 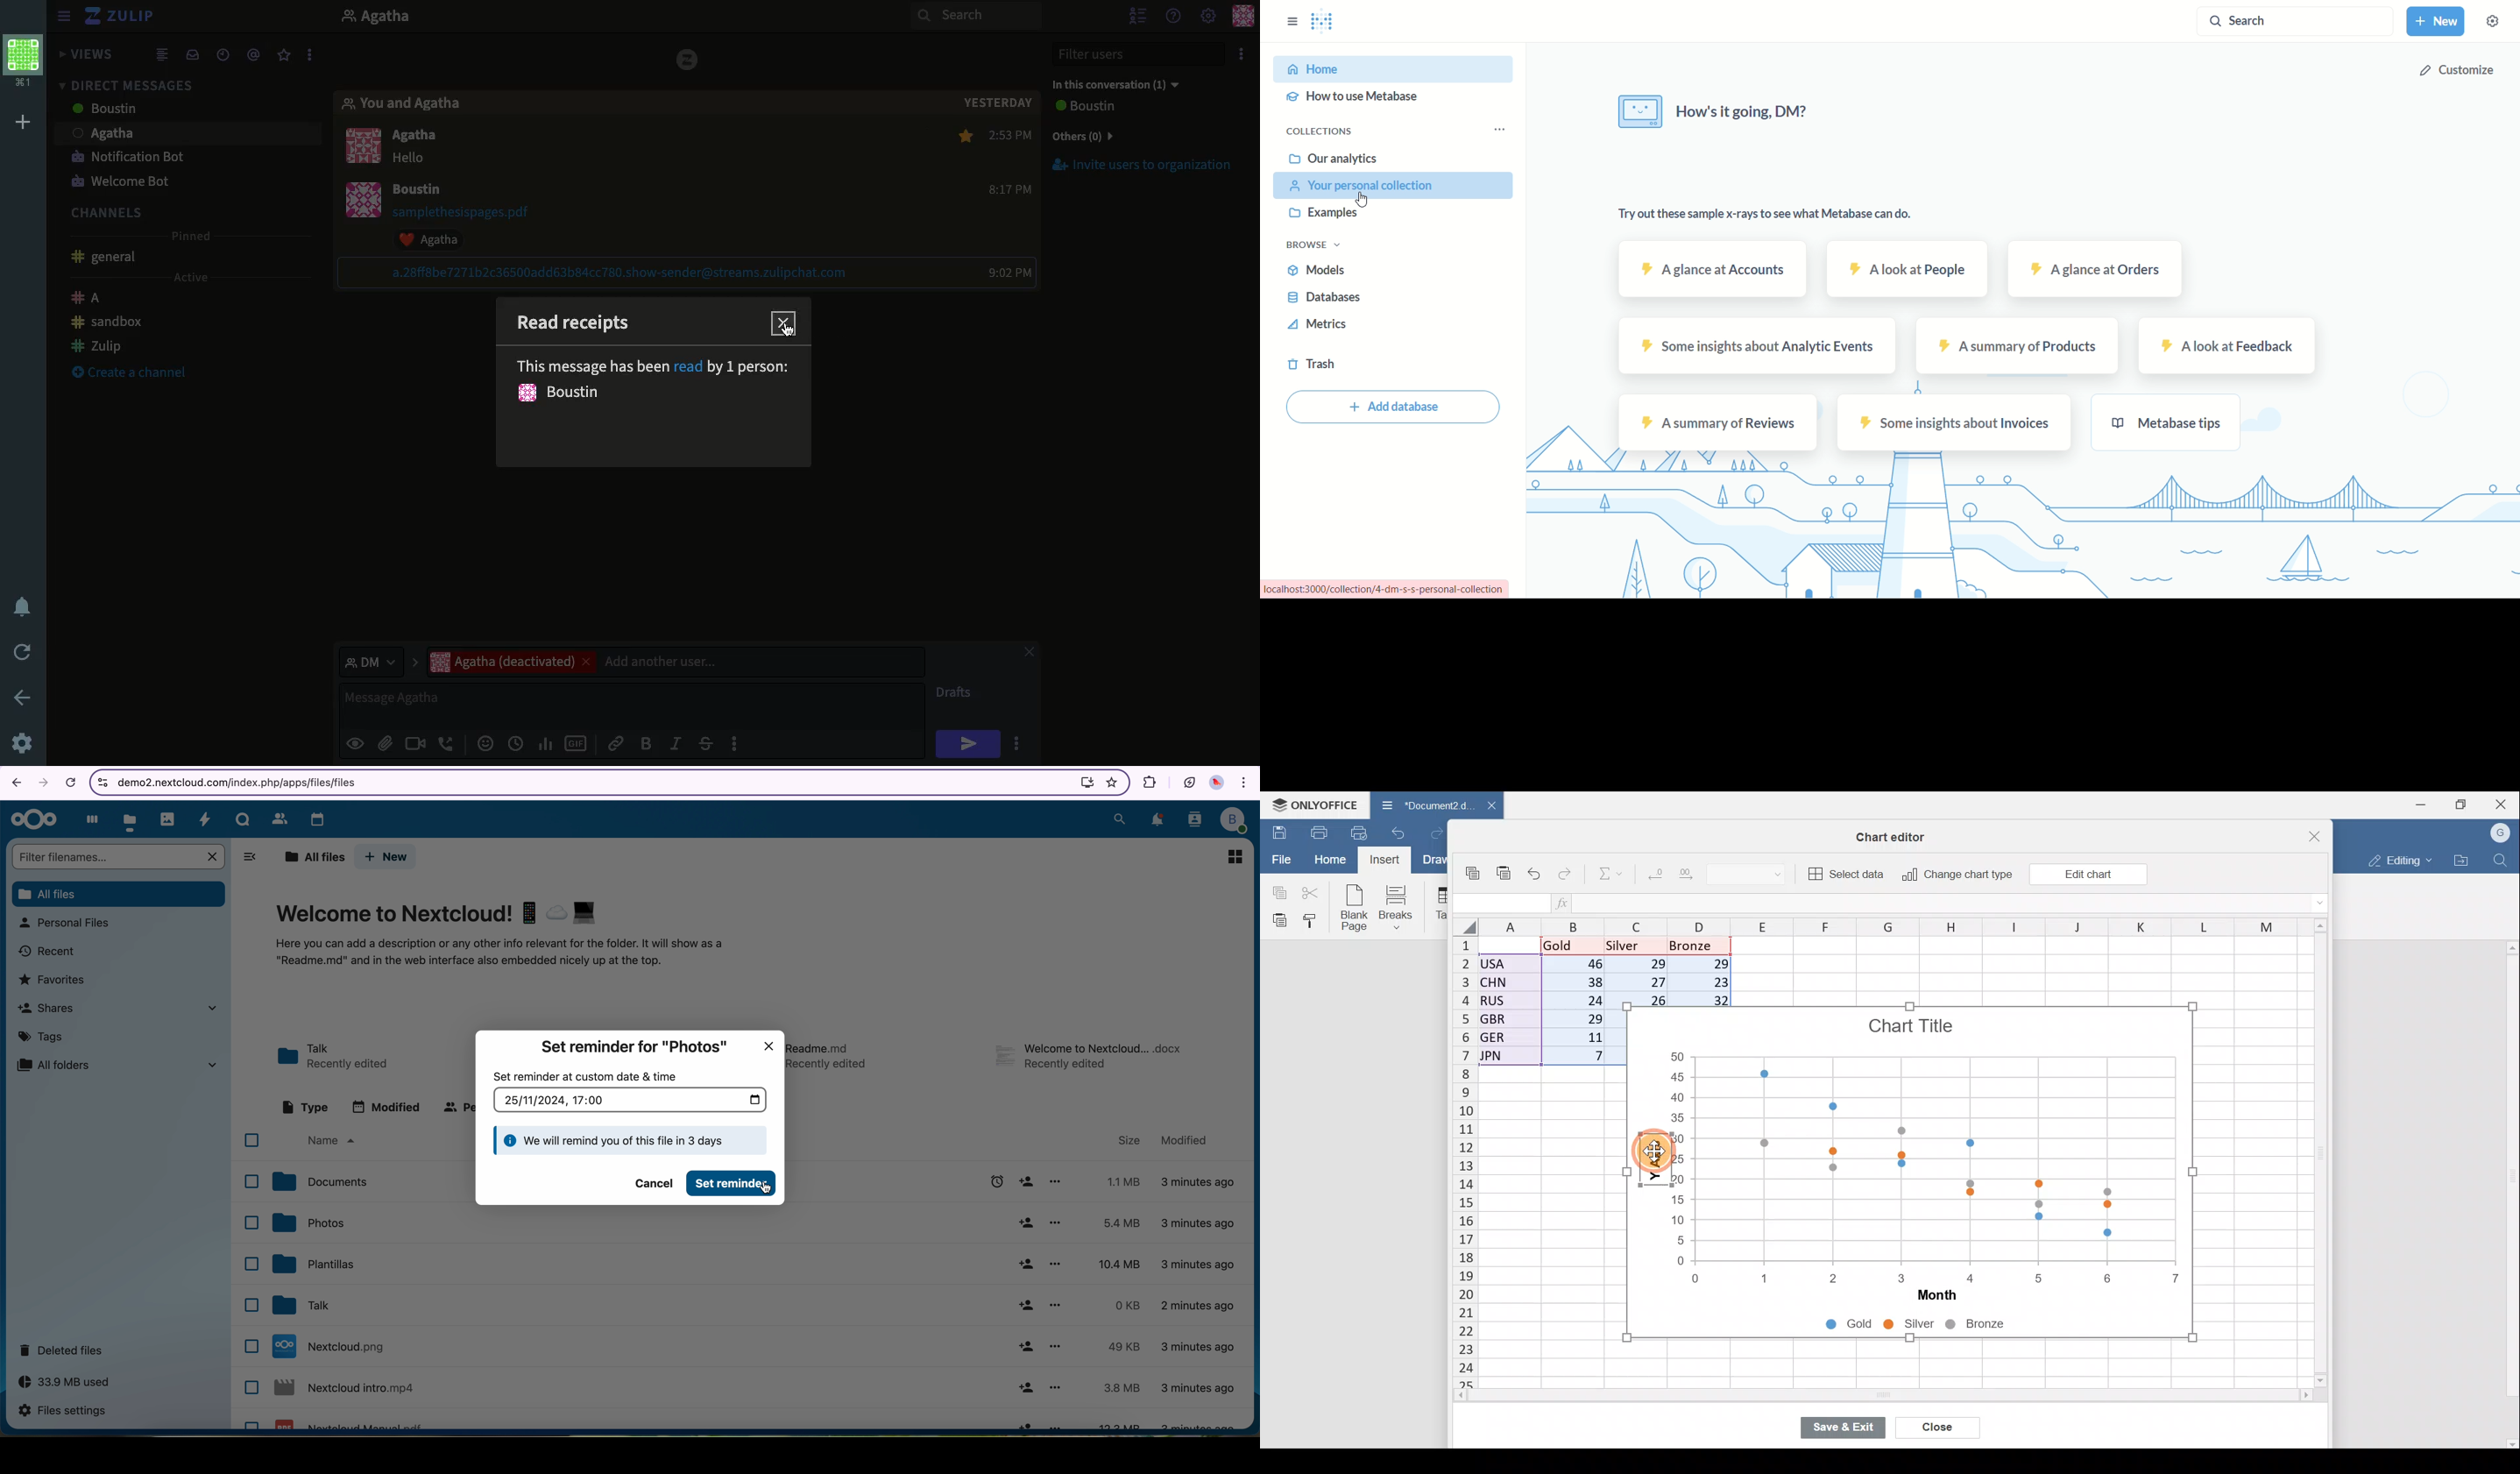 I want to click on Settings, so click(x=22, y=745).